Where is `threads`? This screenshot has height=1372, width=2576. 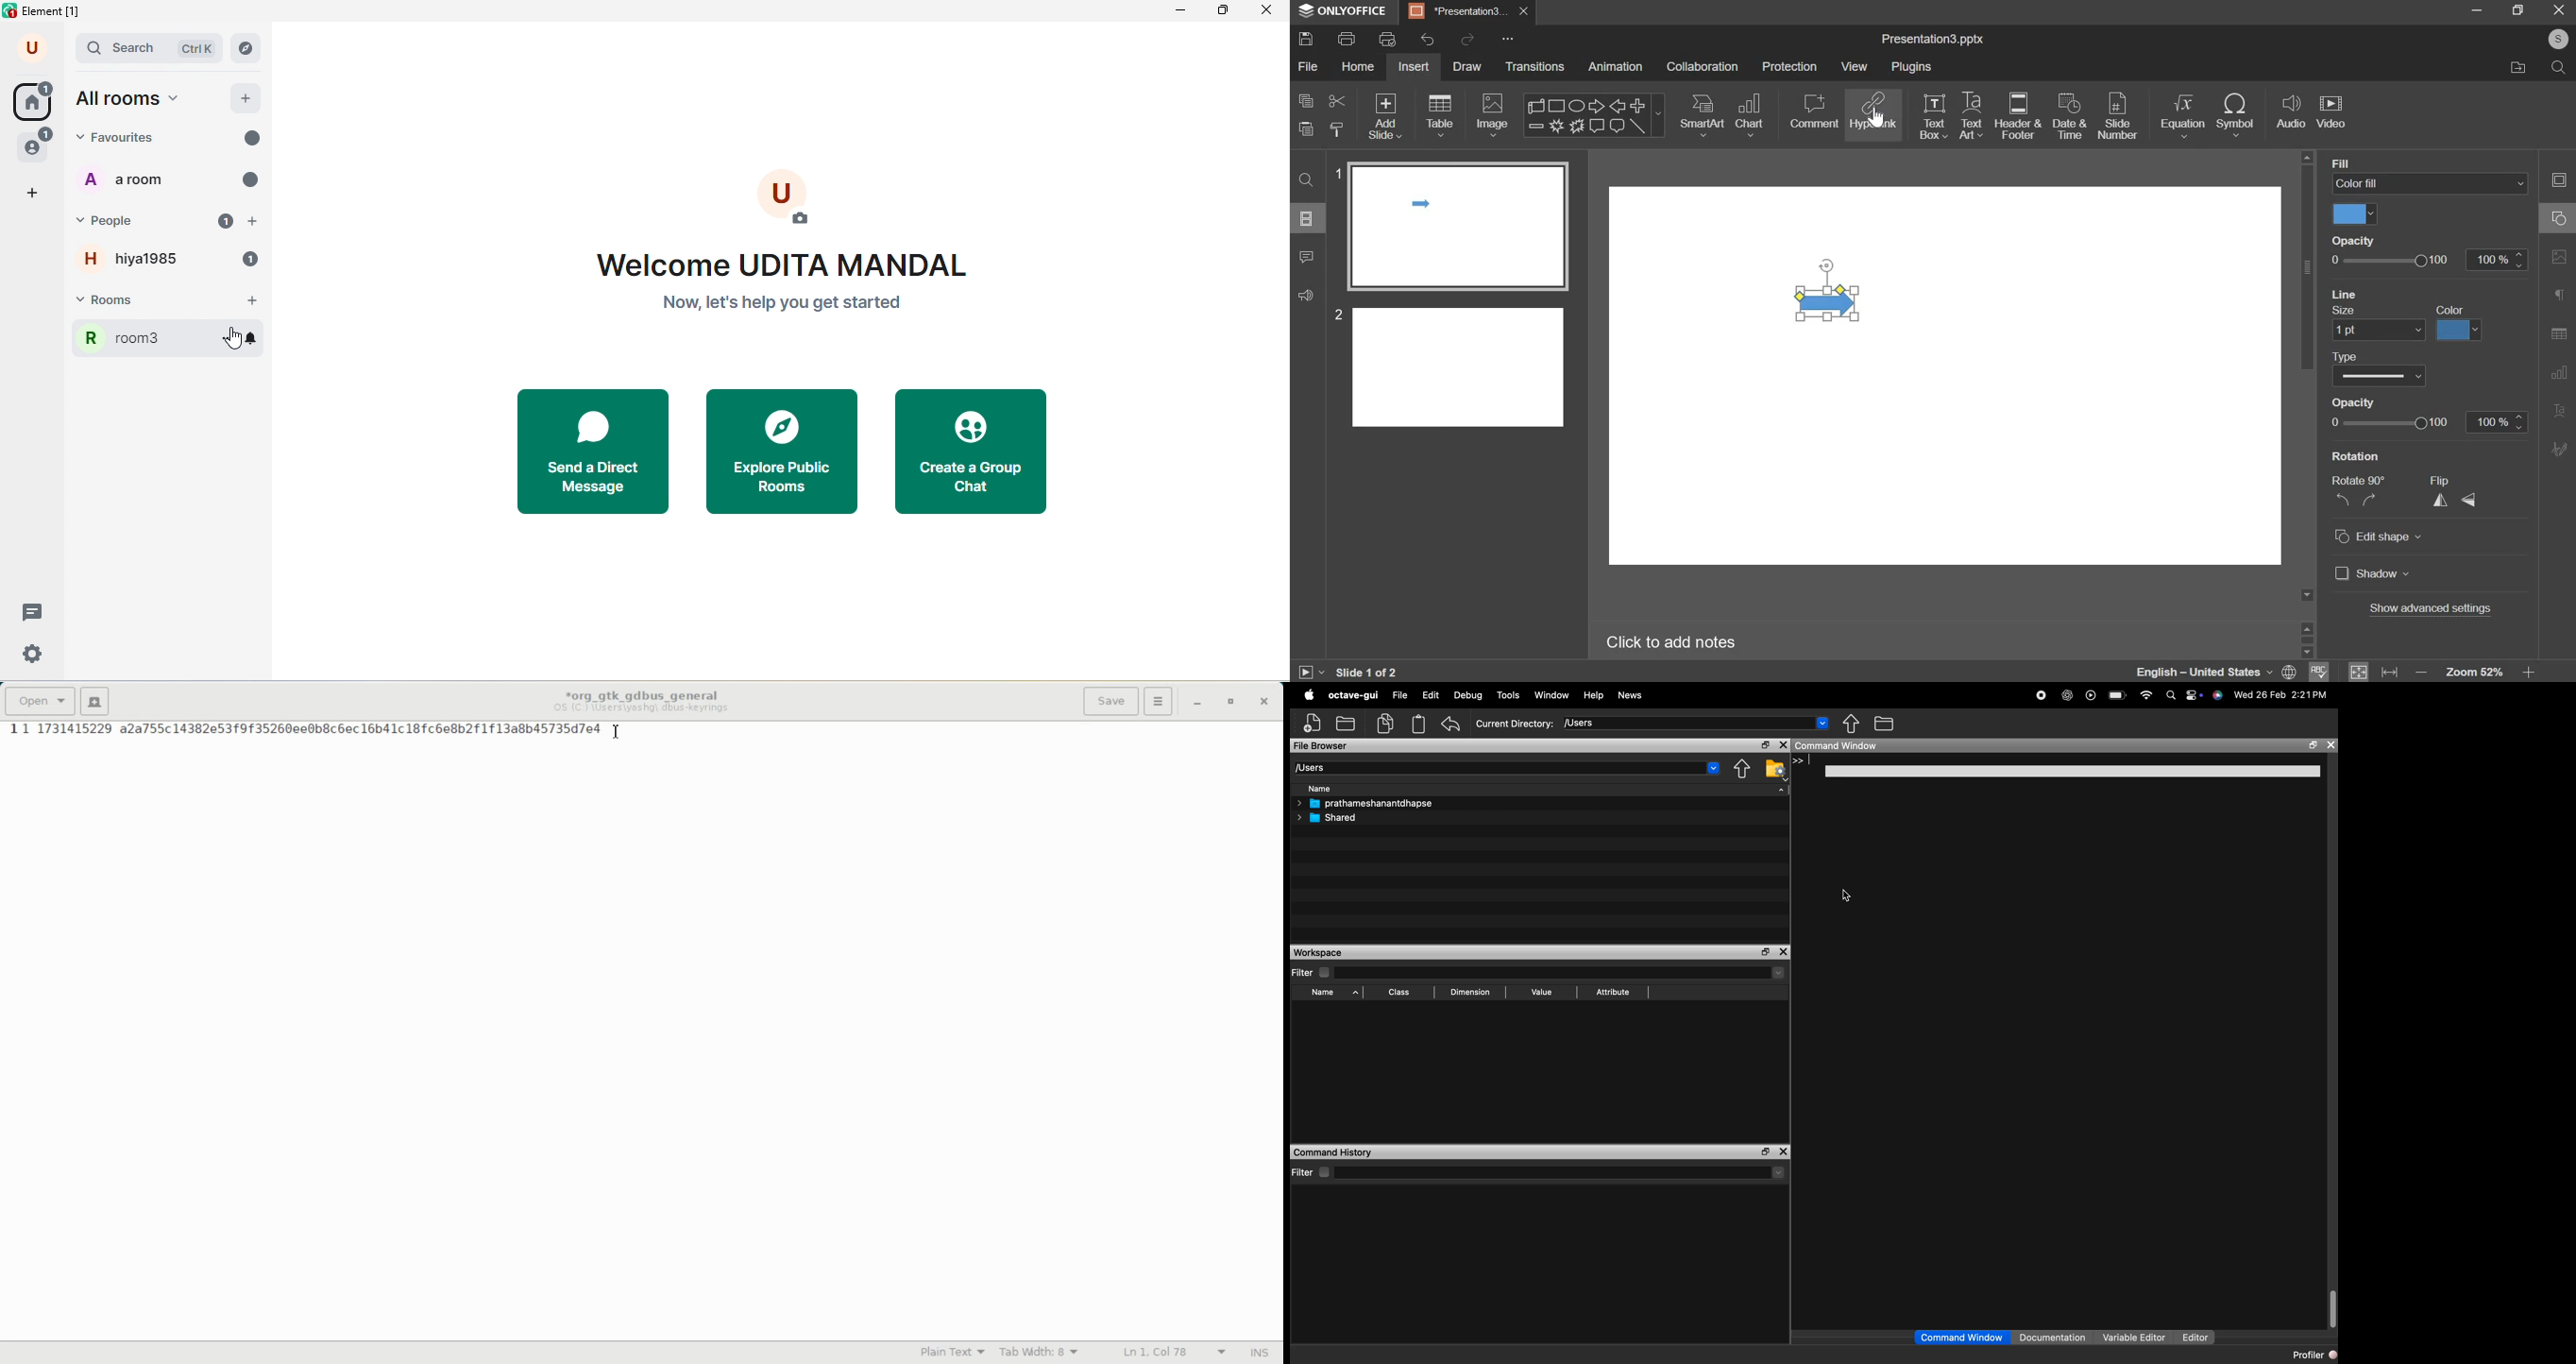 threads is located at coordinates (29, 612).